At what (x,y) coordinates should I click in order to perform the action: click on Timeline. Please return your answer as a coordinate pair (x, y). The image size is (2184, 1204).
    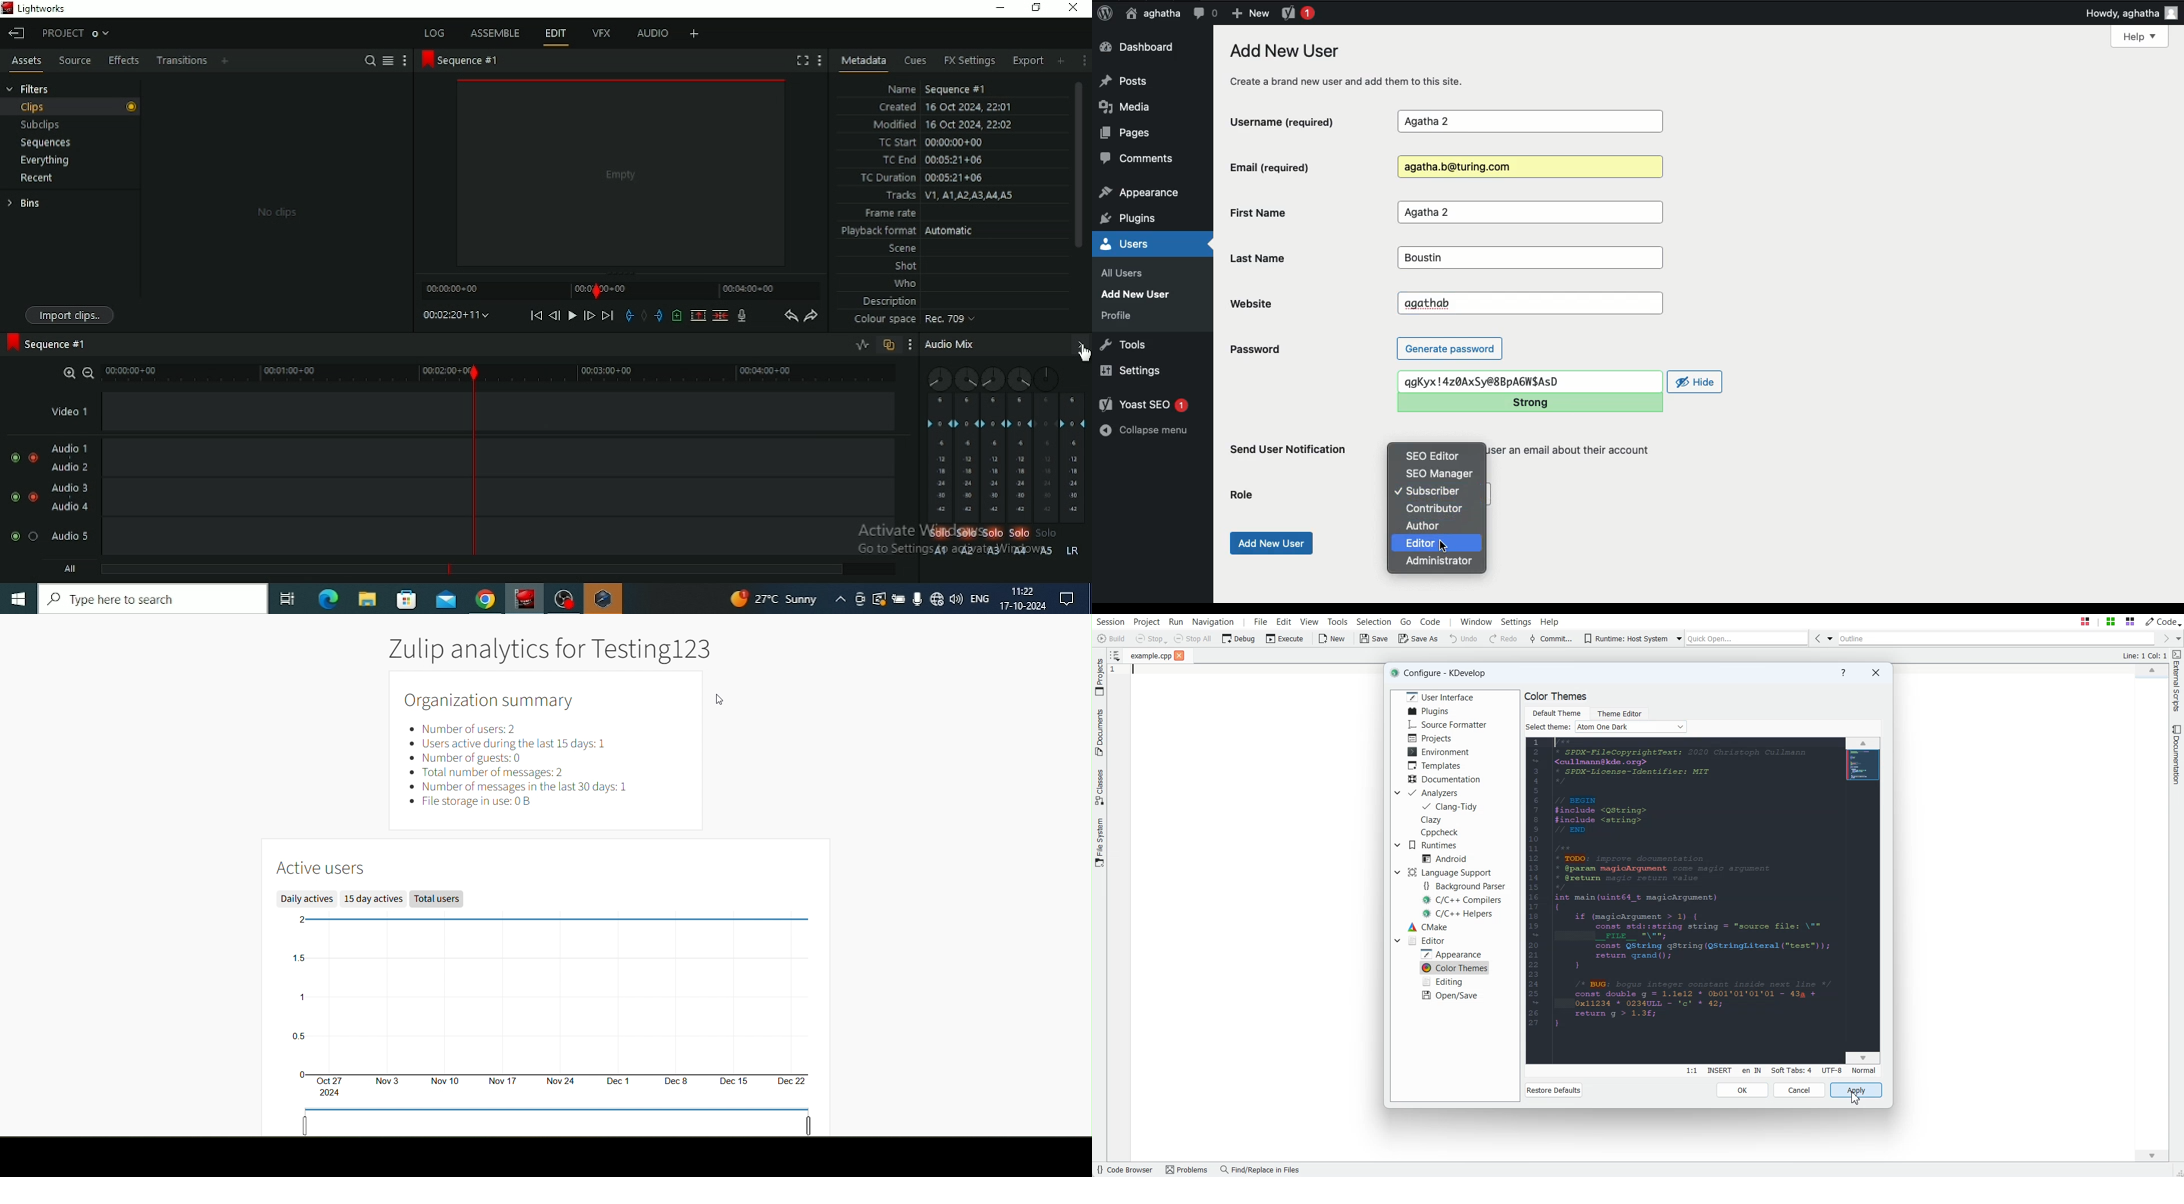
    Looking at the image, I should click on (504, 372).